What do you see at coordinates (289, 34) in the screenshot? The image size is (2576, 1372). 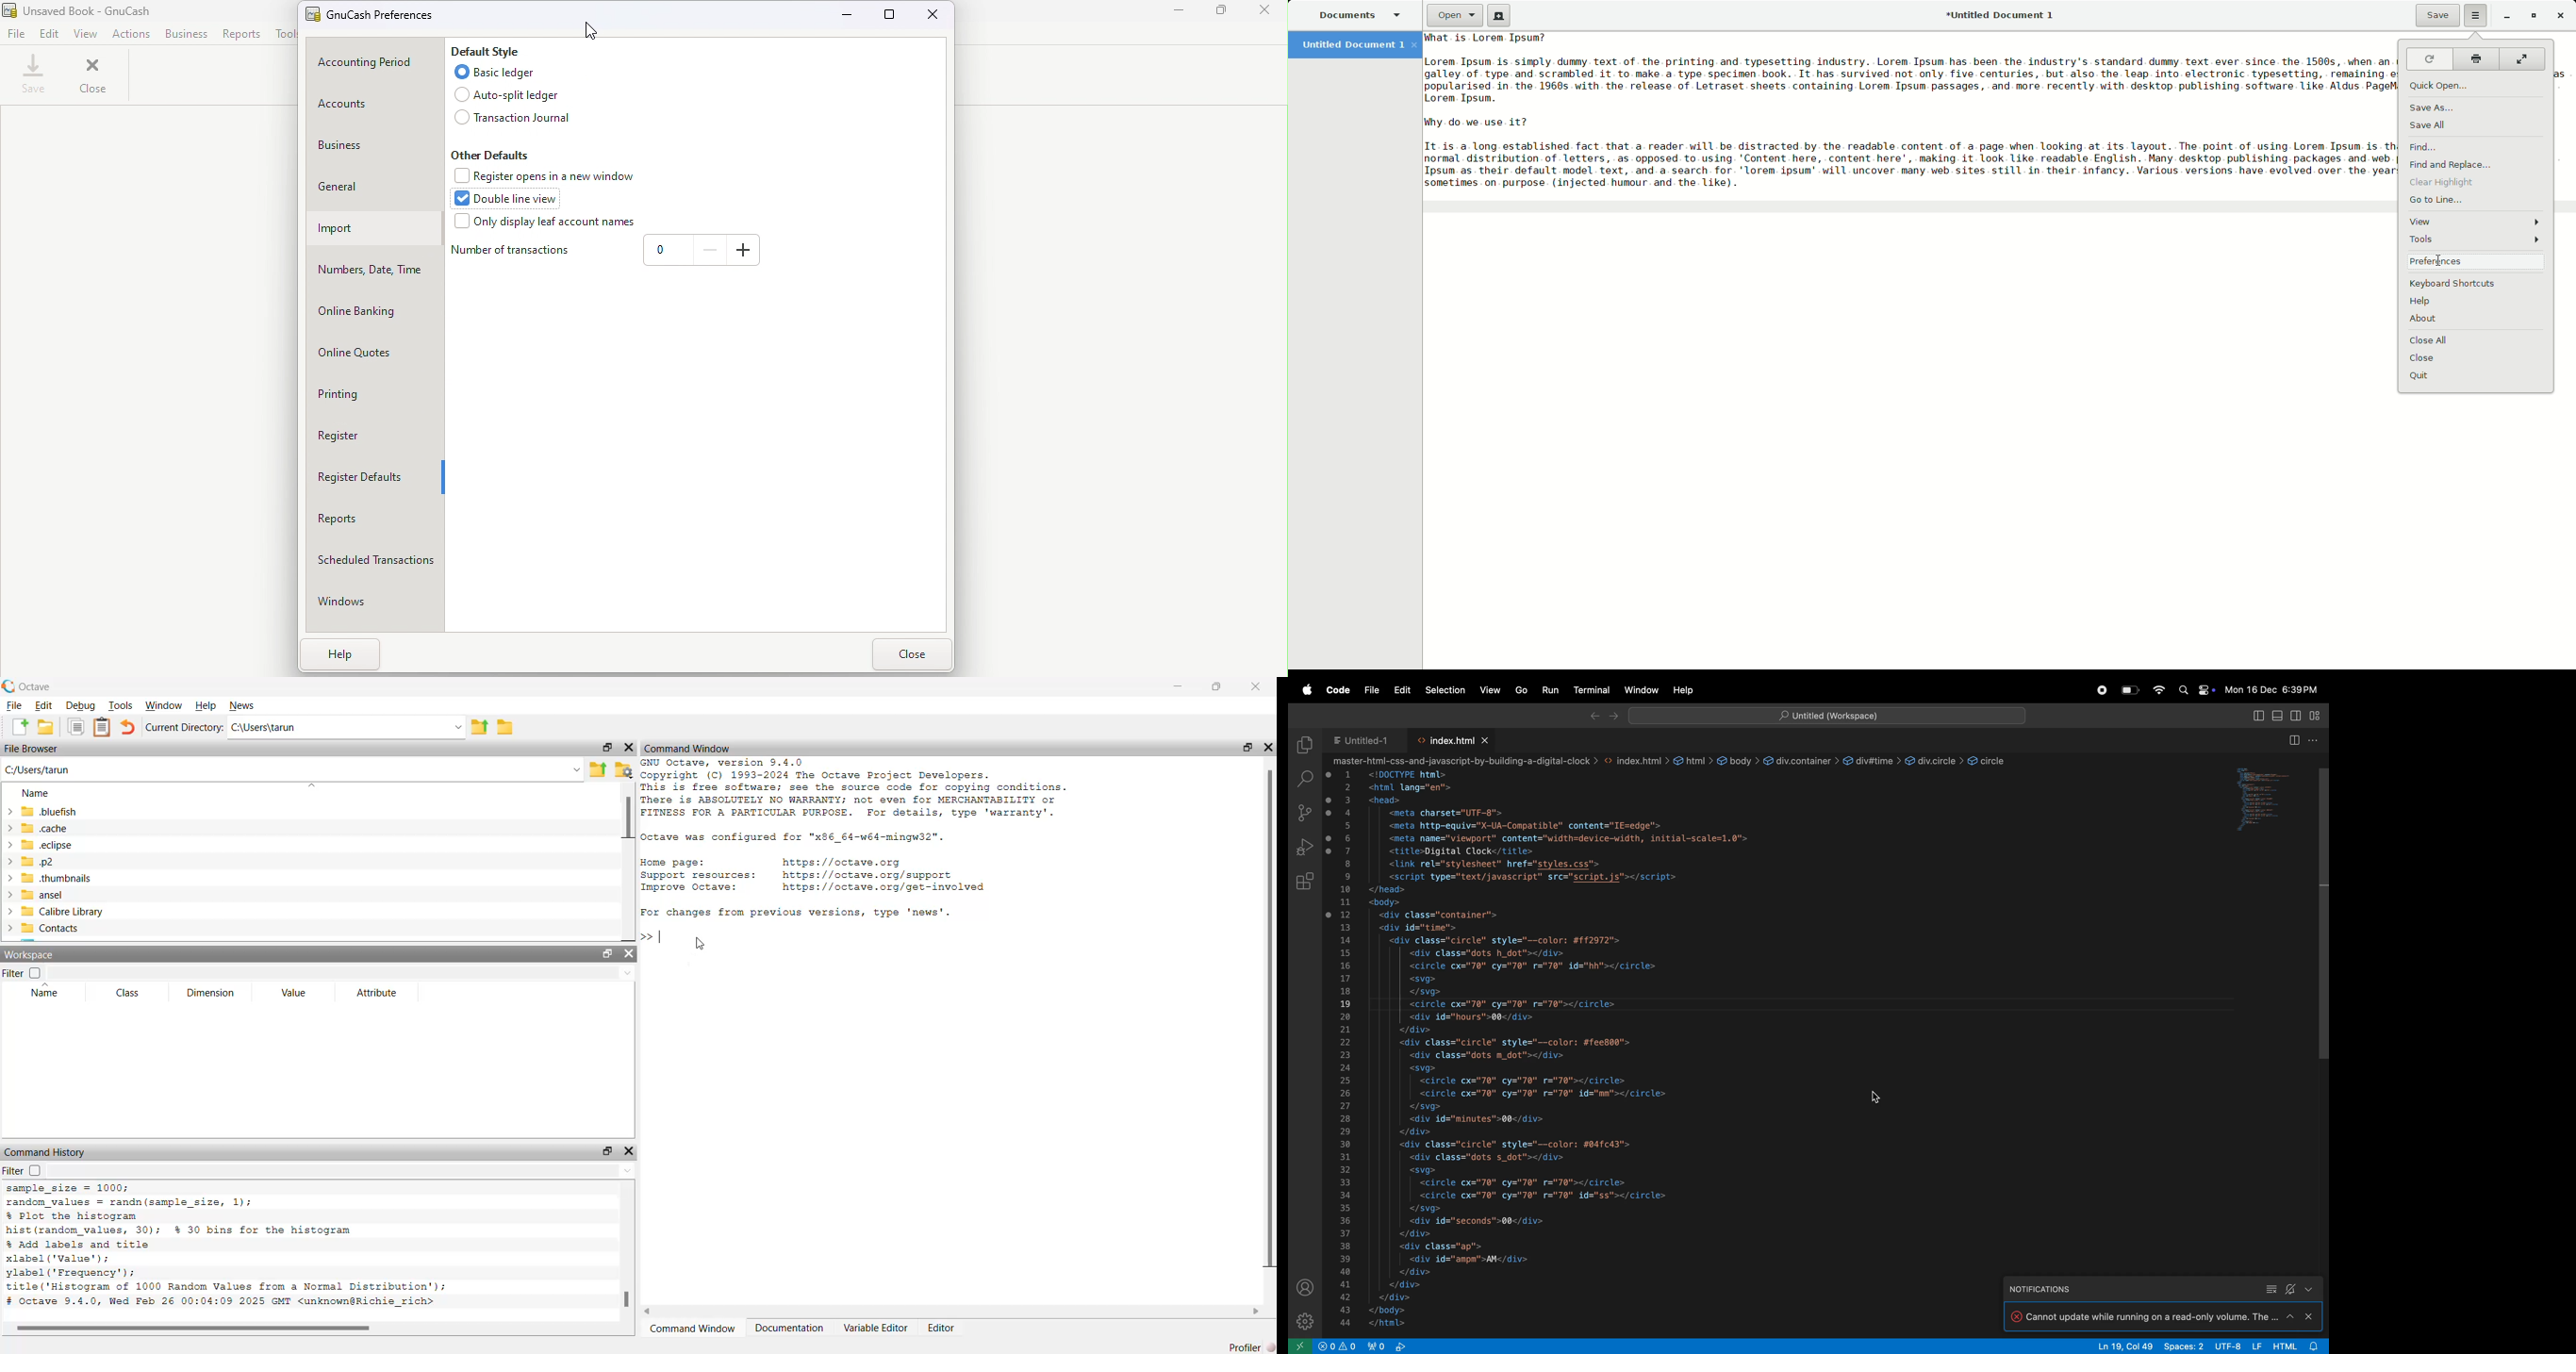 I see `Tools` at bounding box center [289, 34].